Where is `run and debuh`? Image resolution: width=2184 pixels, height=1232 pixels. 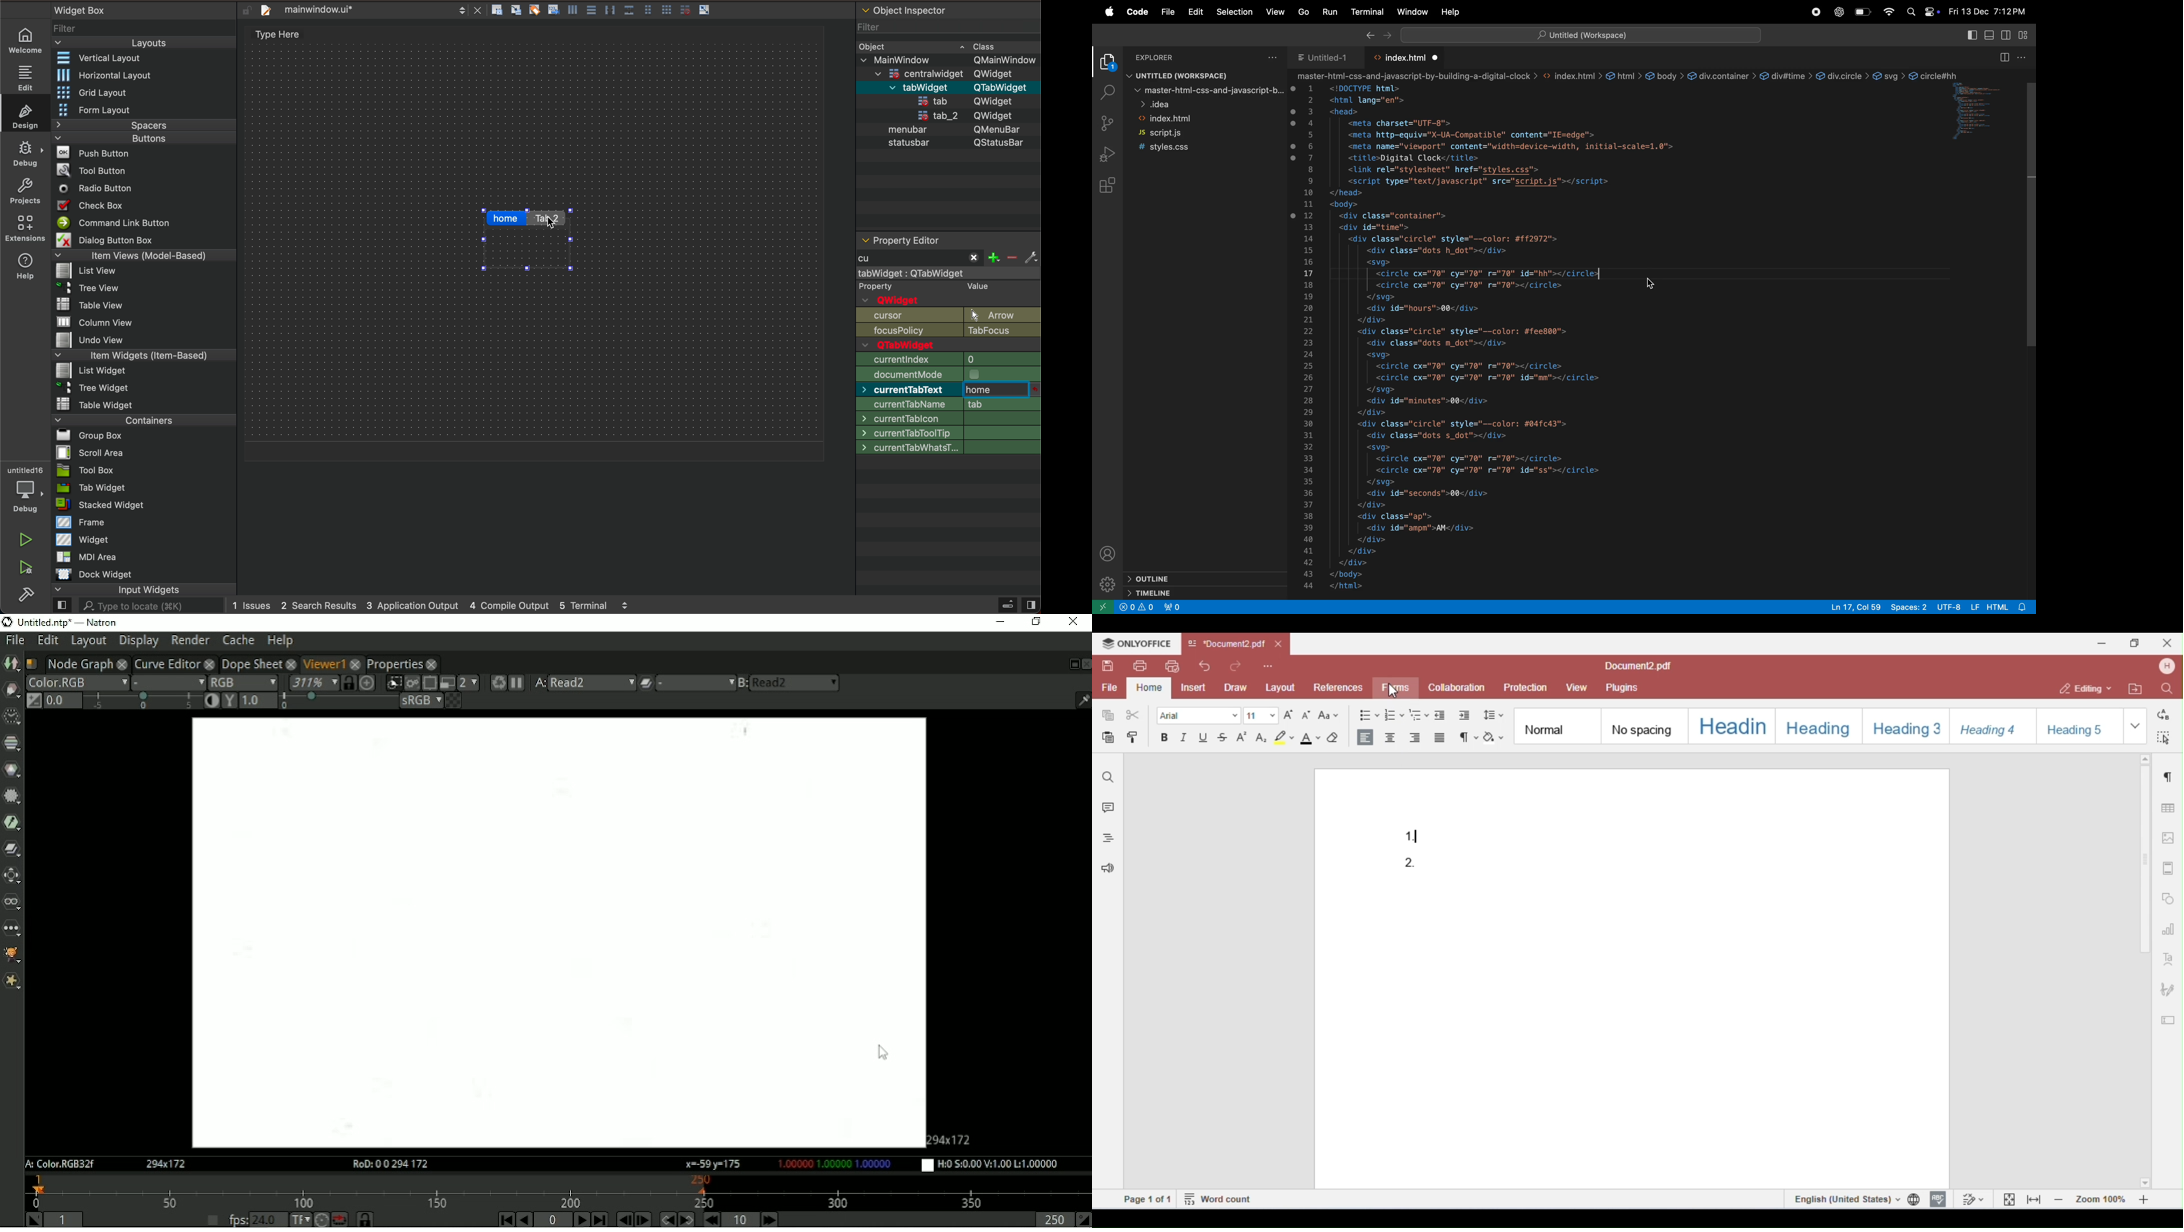
run and debuh is located at coordinates (31, 568).